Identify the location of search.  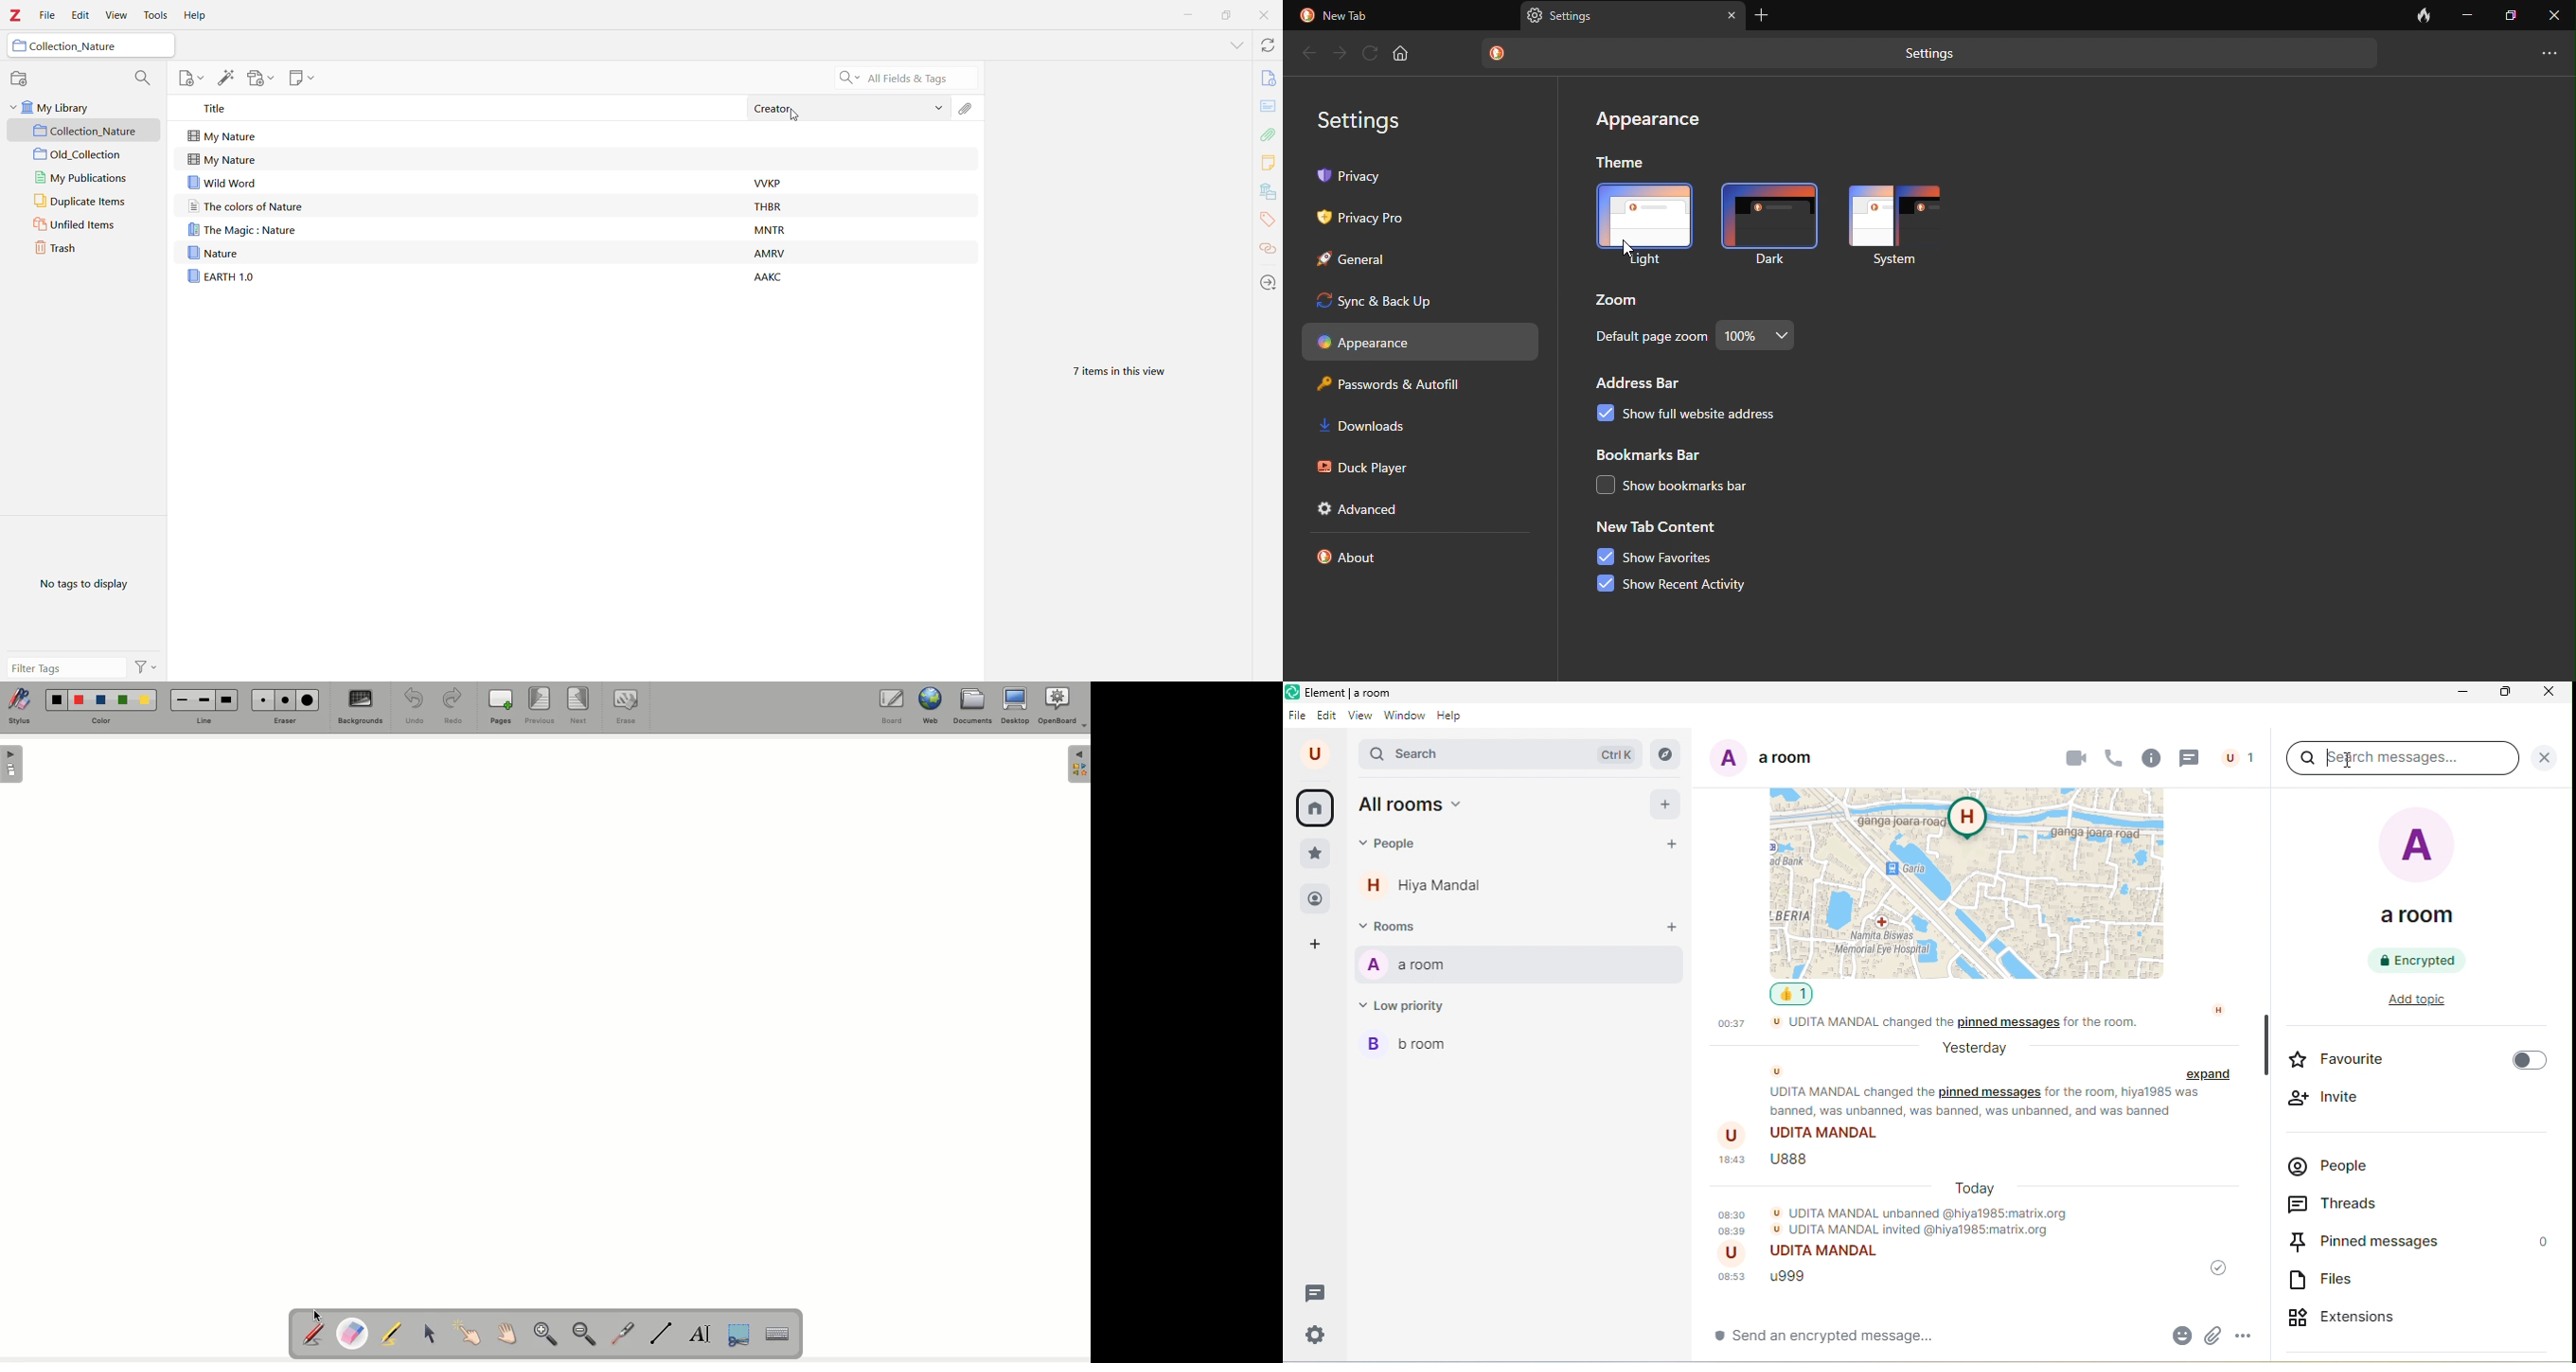
(1504, 755).